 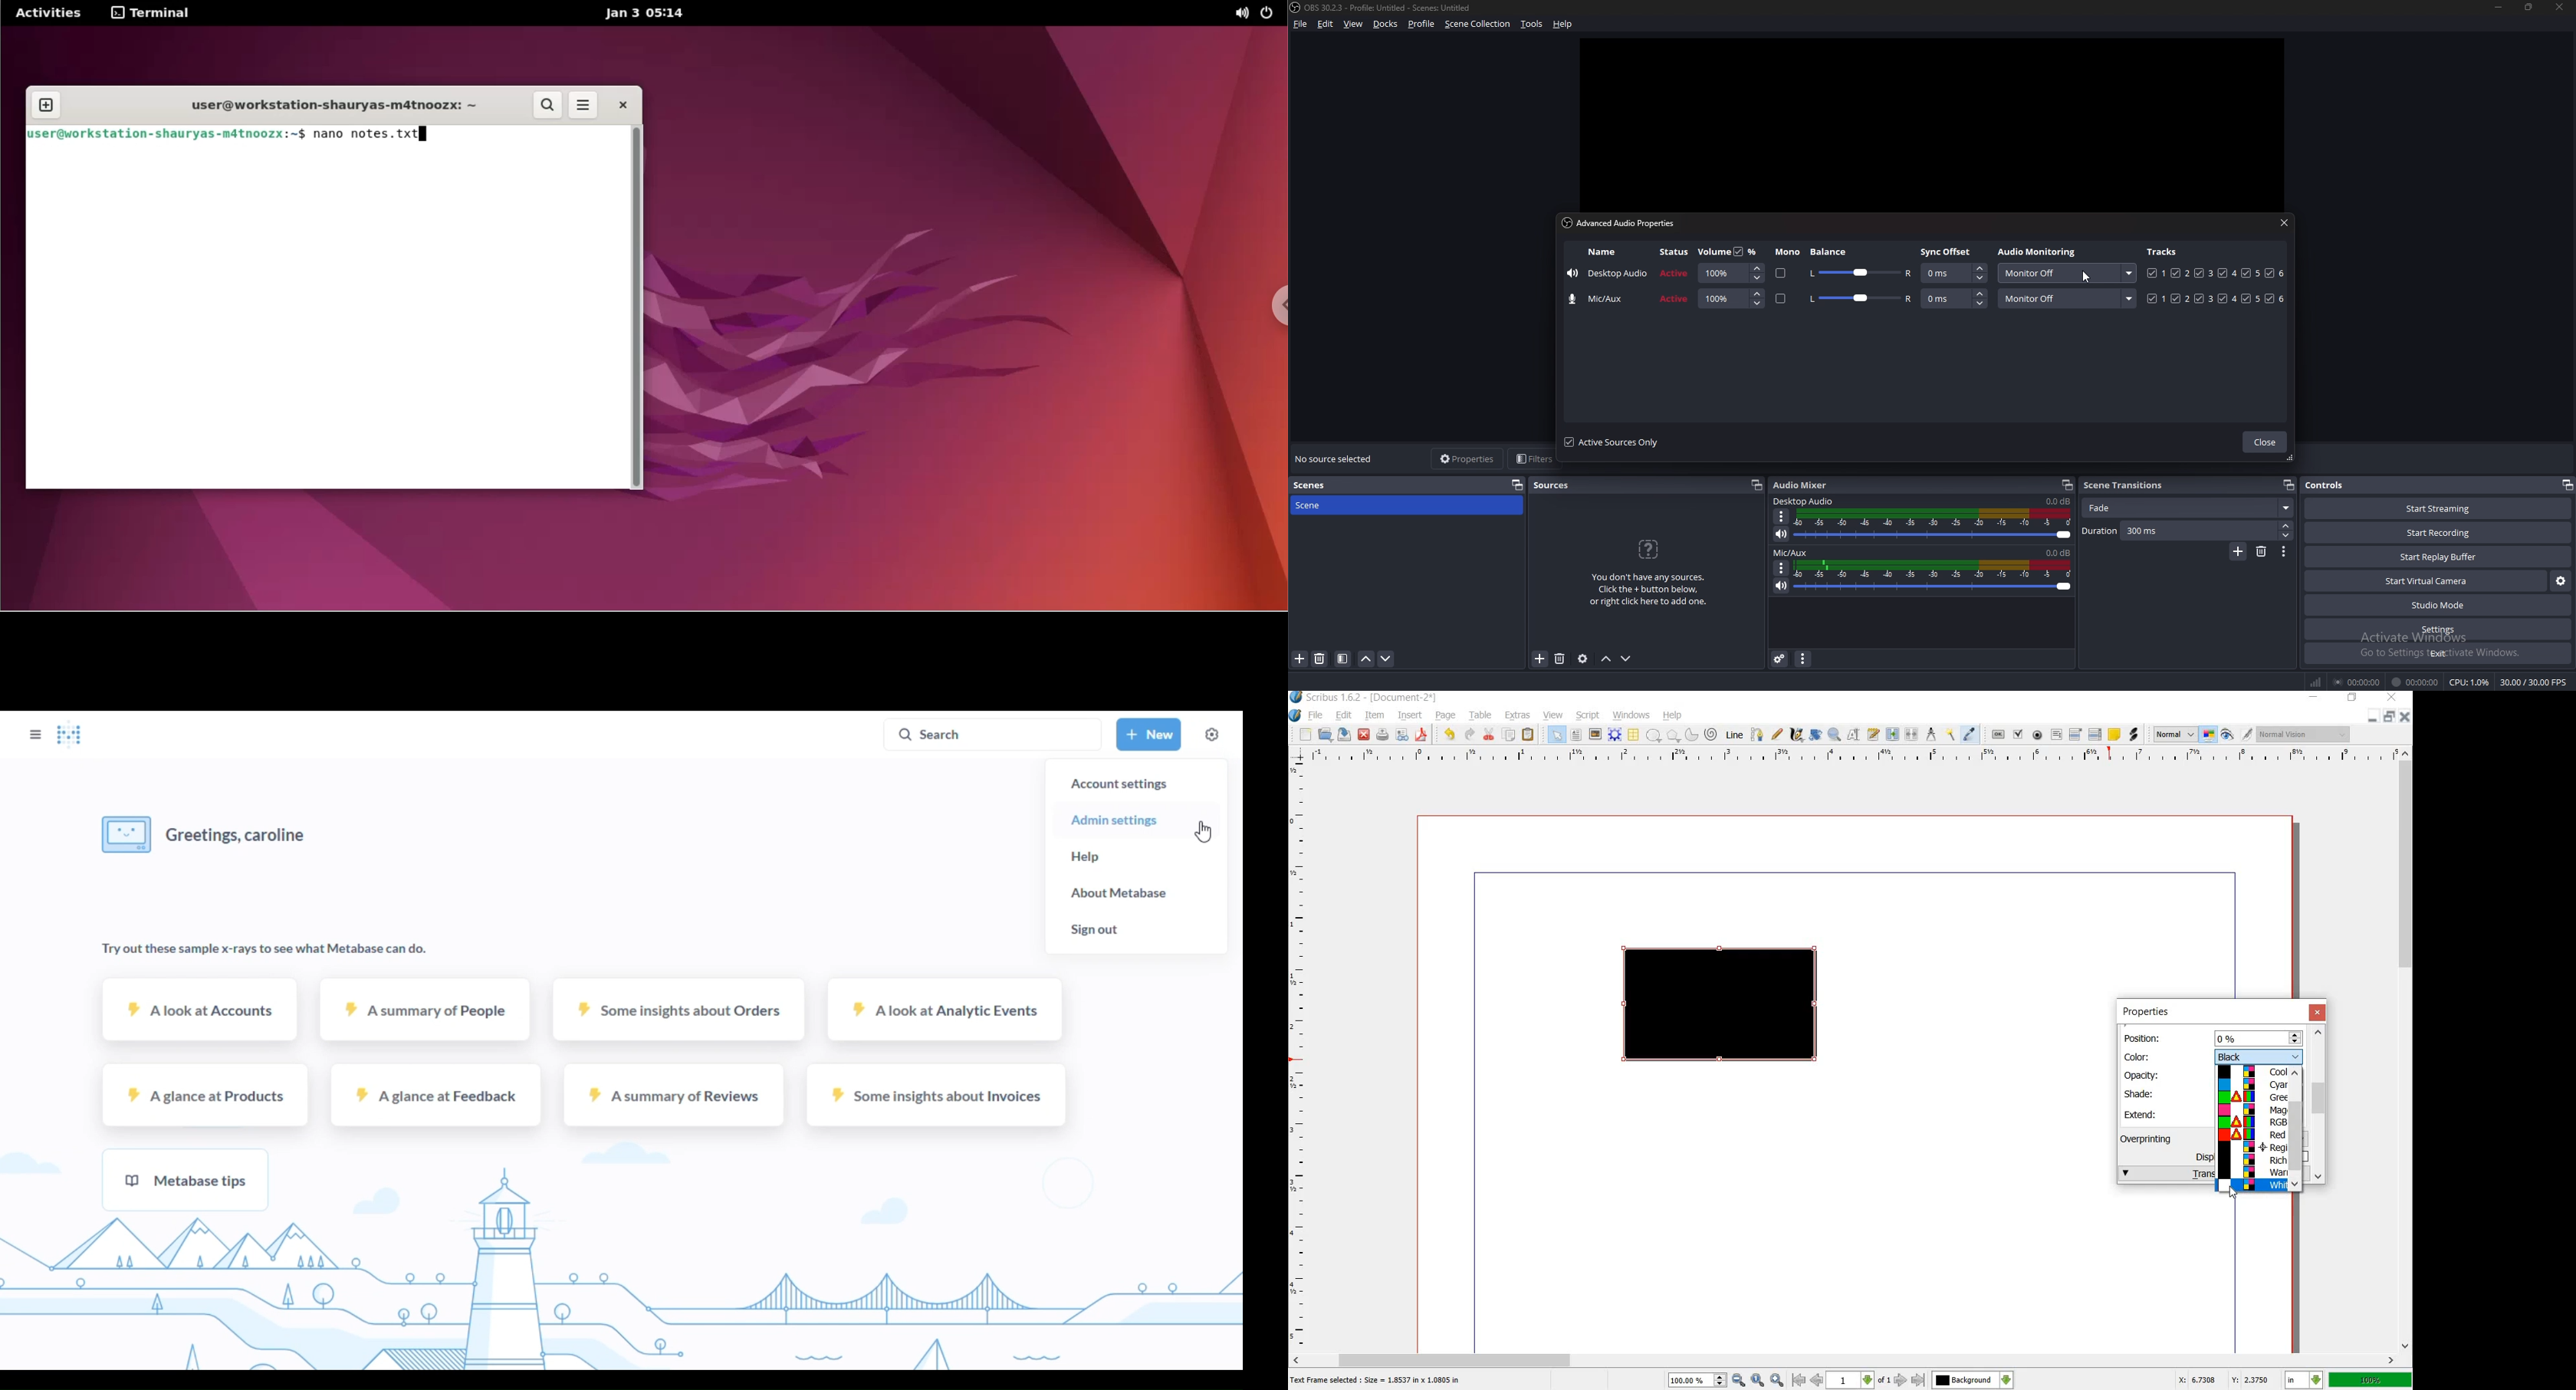 I want to click on zoom to, so click(x=1758, y=1381).